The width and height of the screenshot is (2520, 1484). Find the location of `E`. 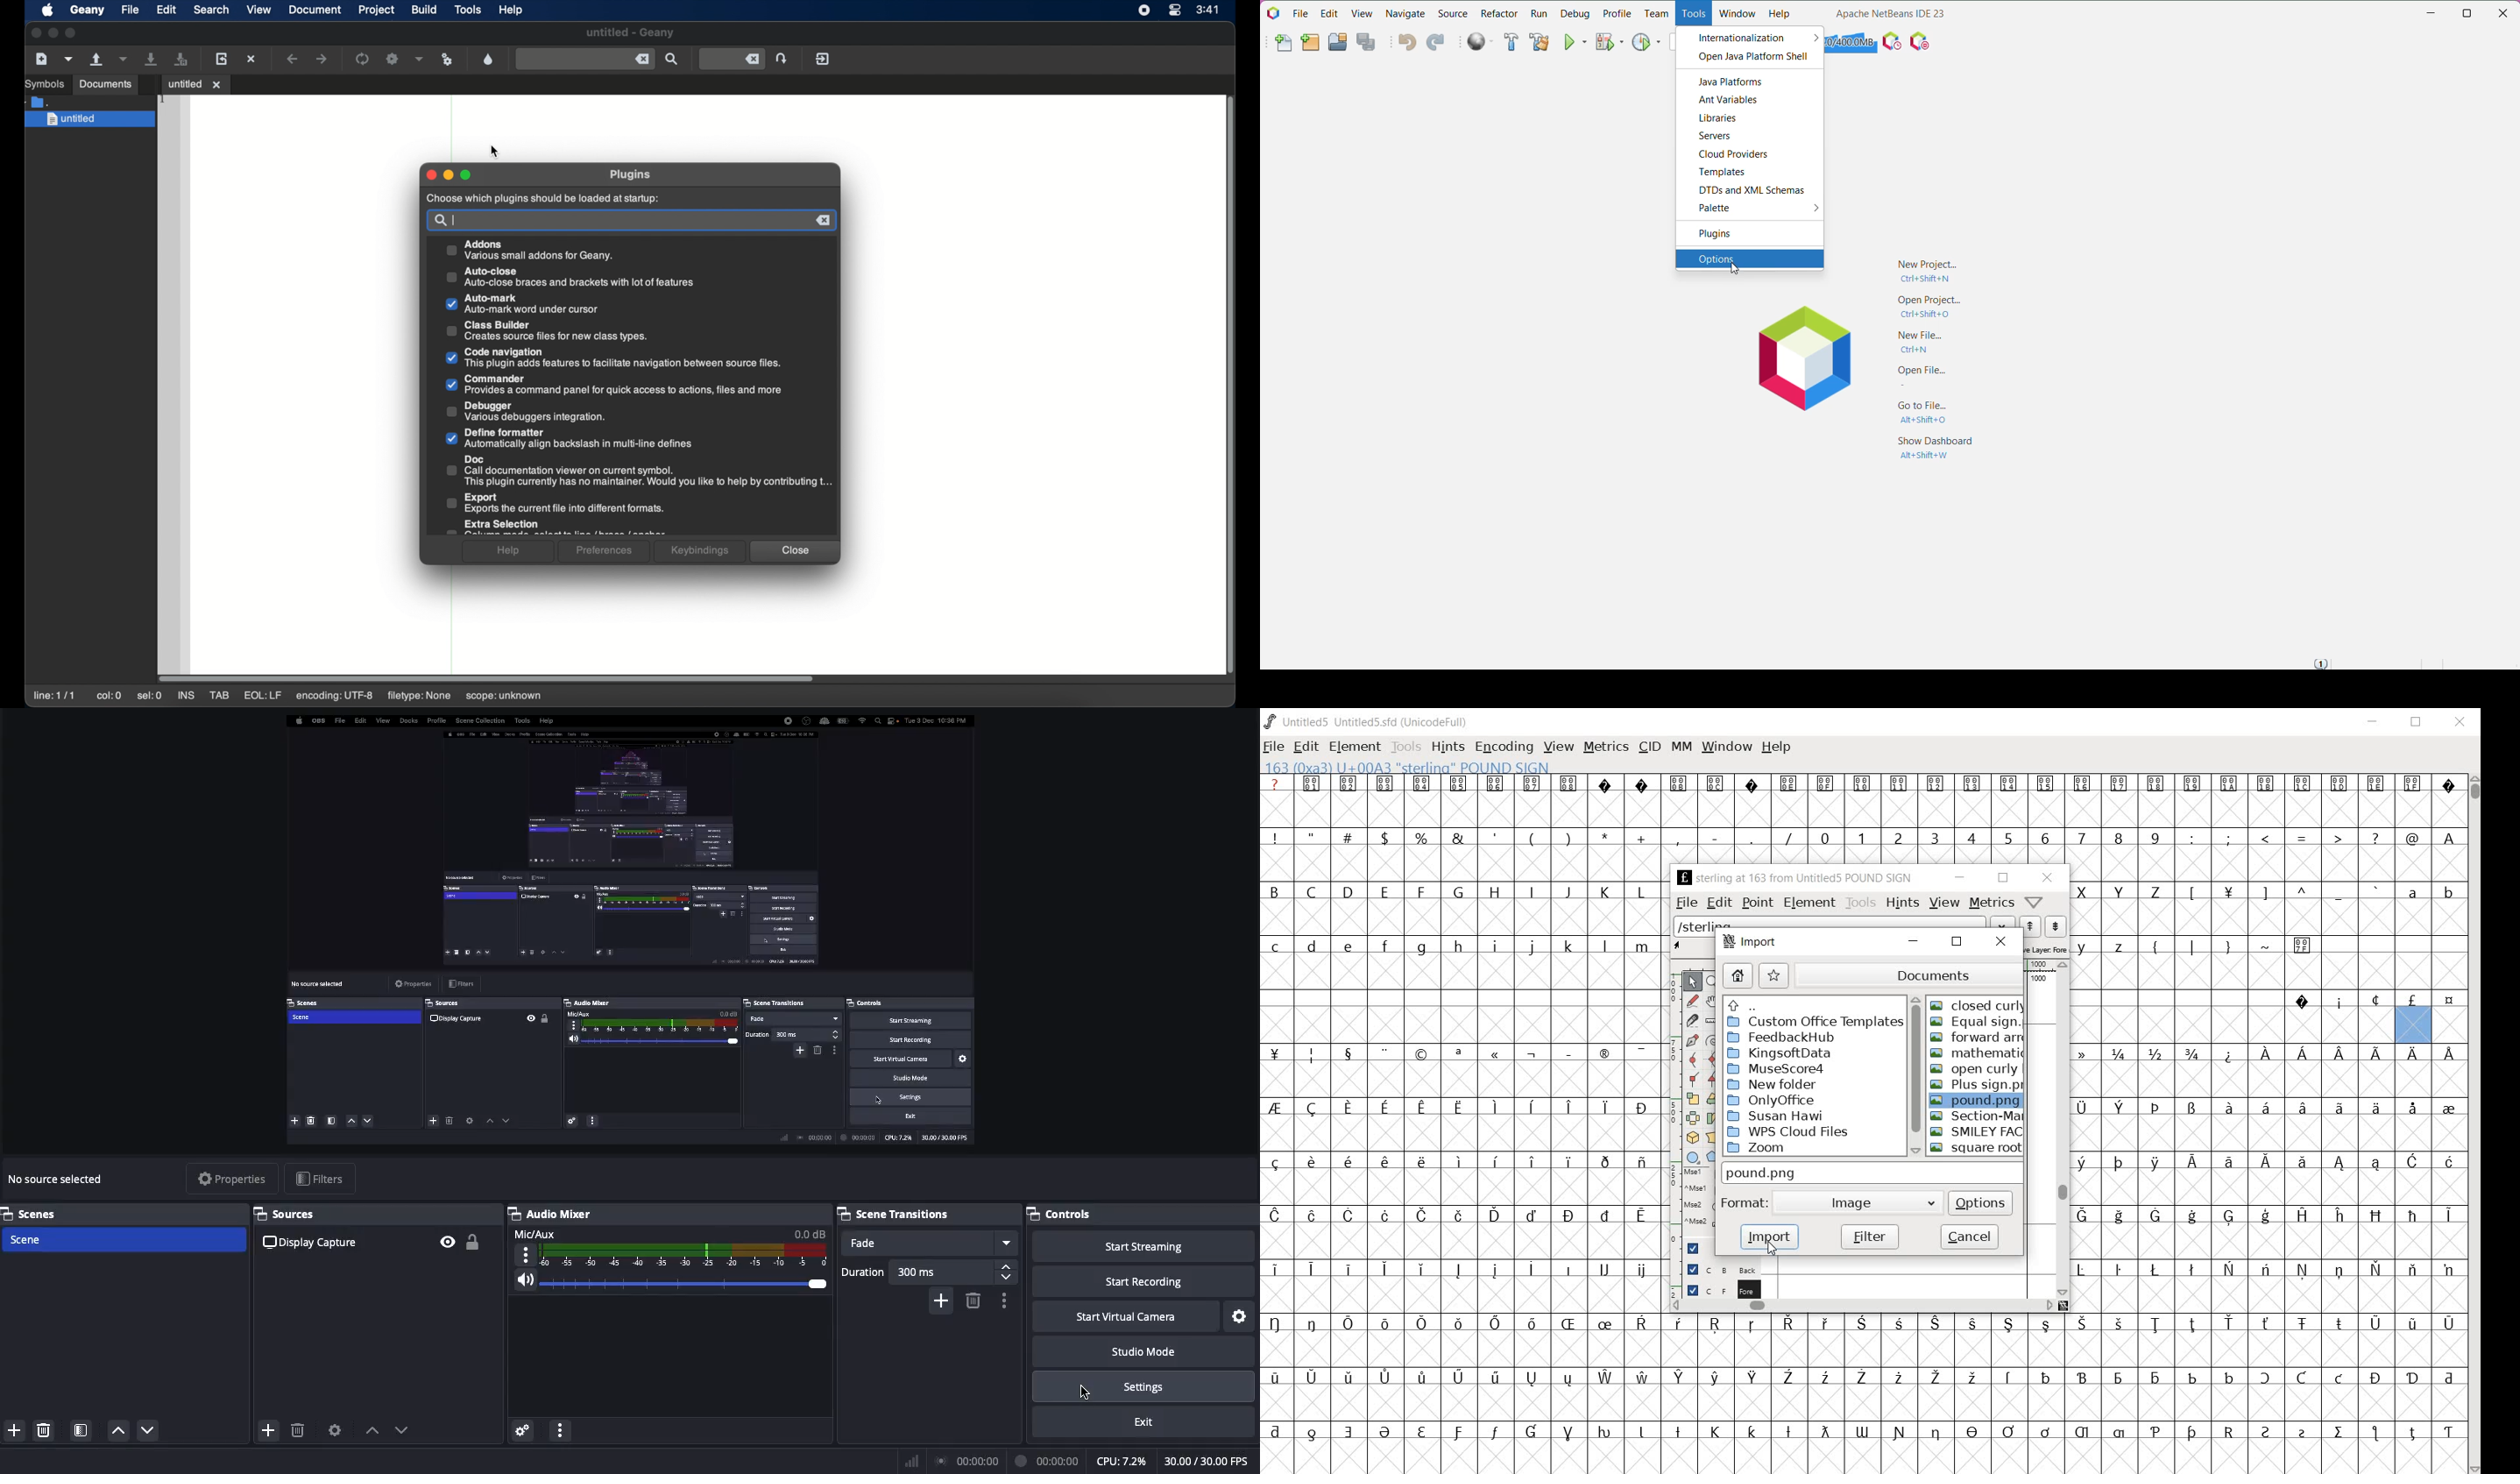

E is located at coordinates (1384, 892).